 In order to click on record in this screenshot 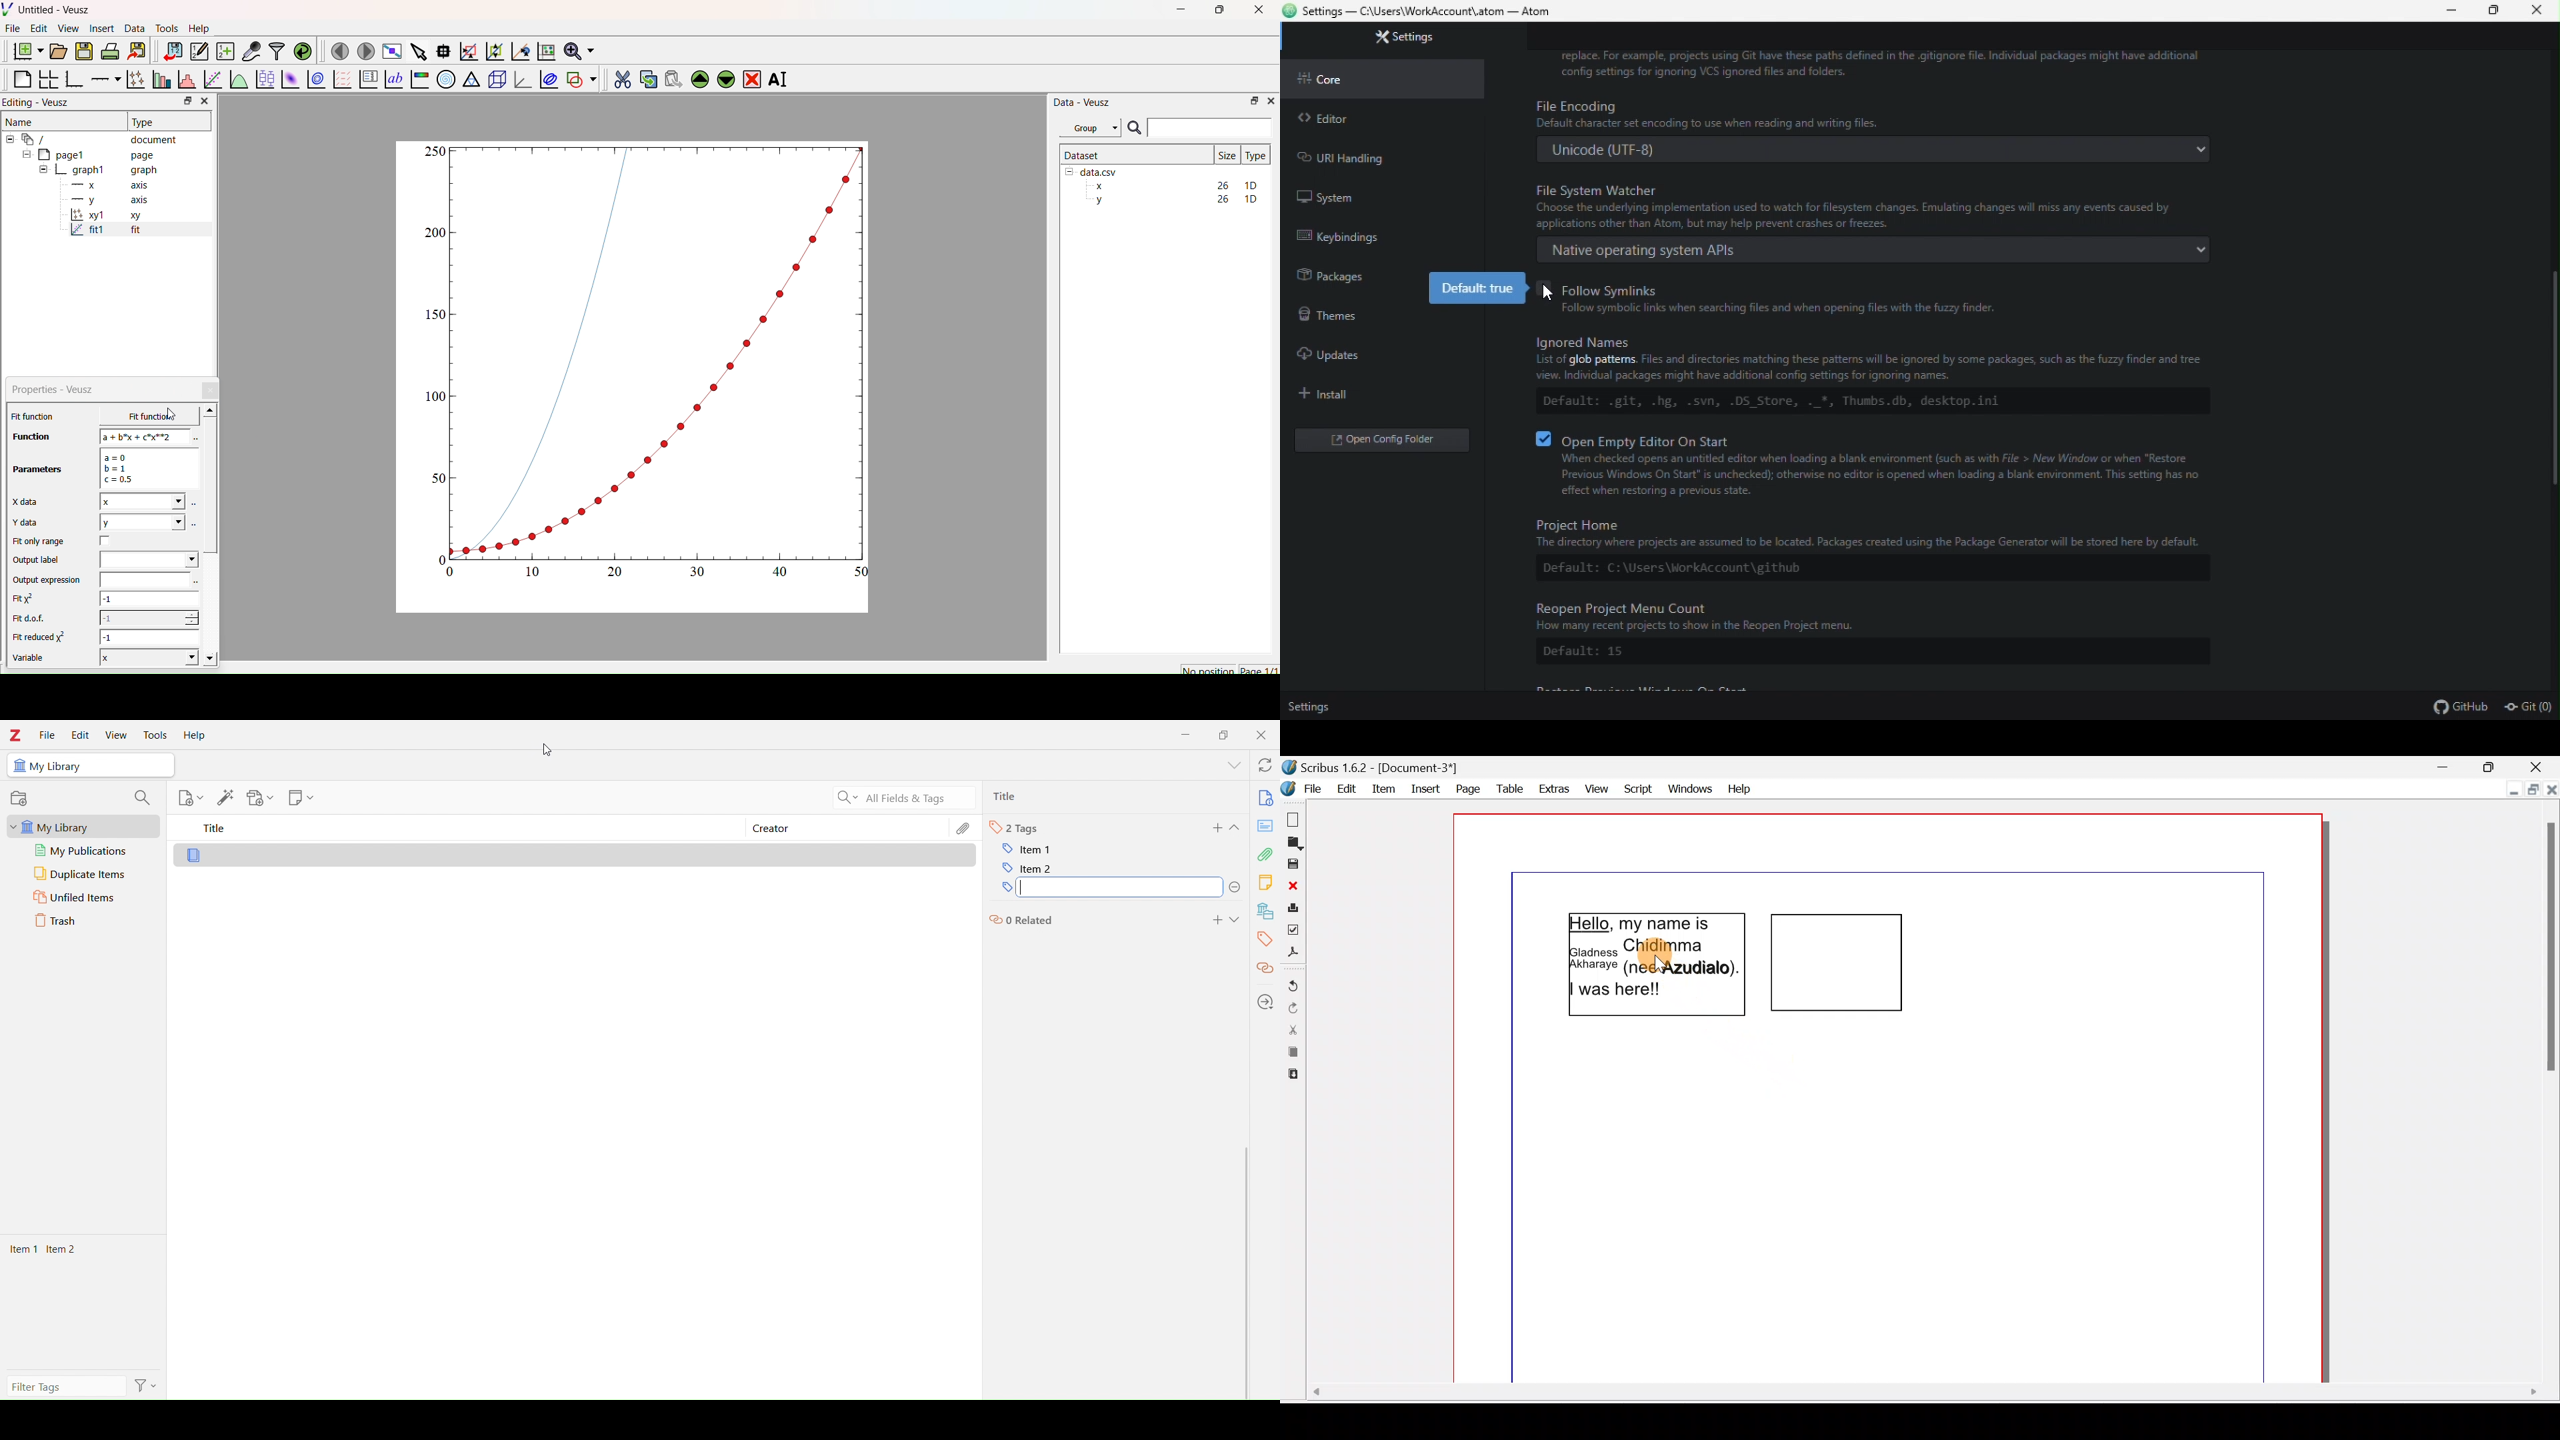, I will do `click(19, 799)`.